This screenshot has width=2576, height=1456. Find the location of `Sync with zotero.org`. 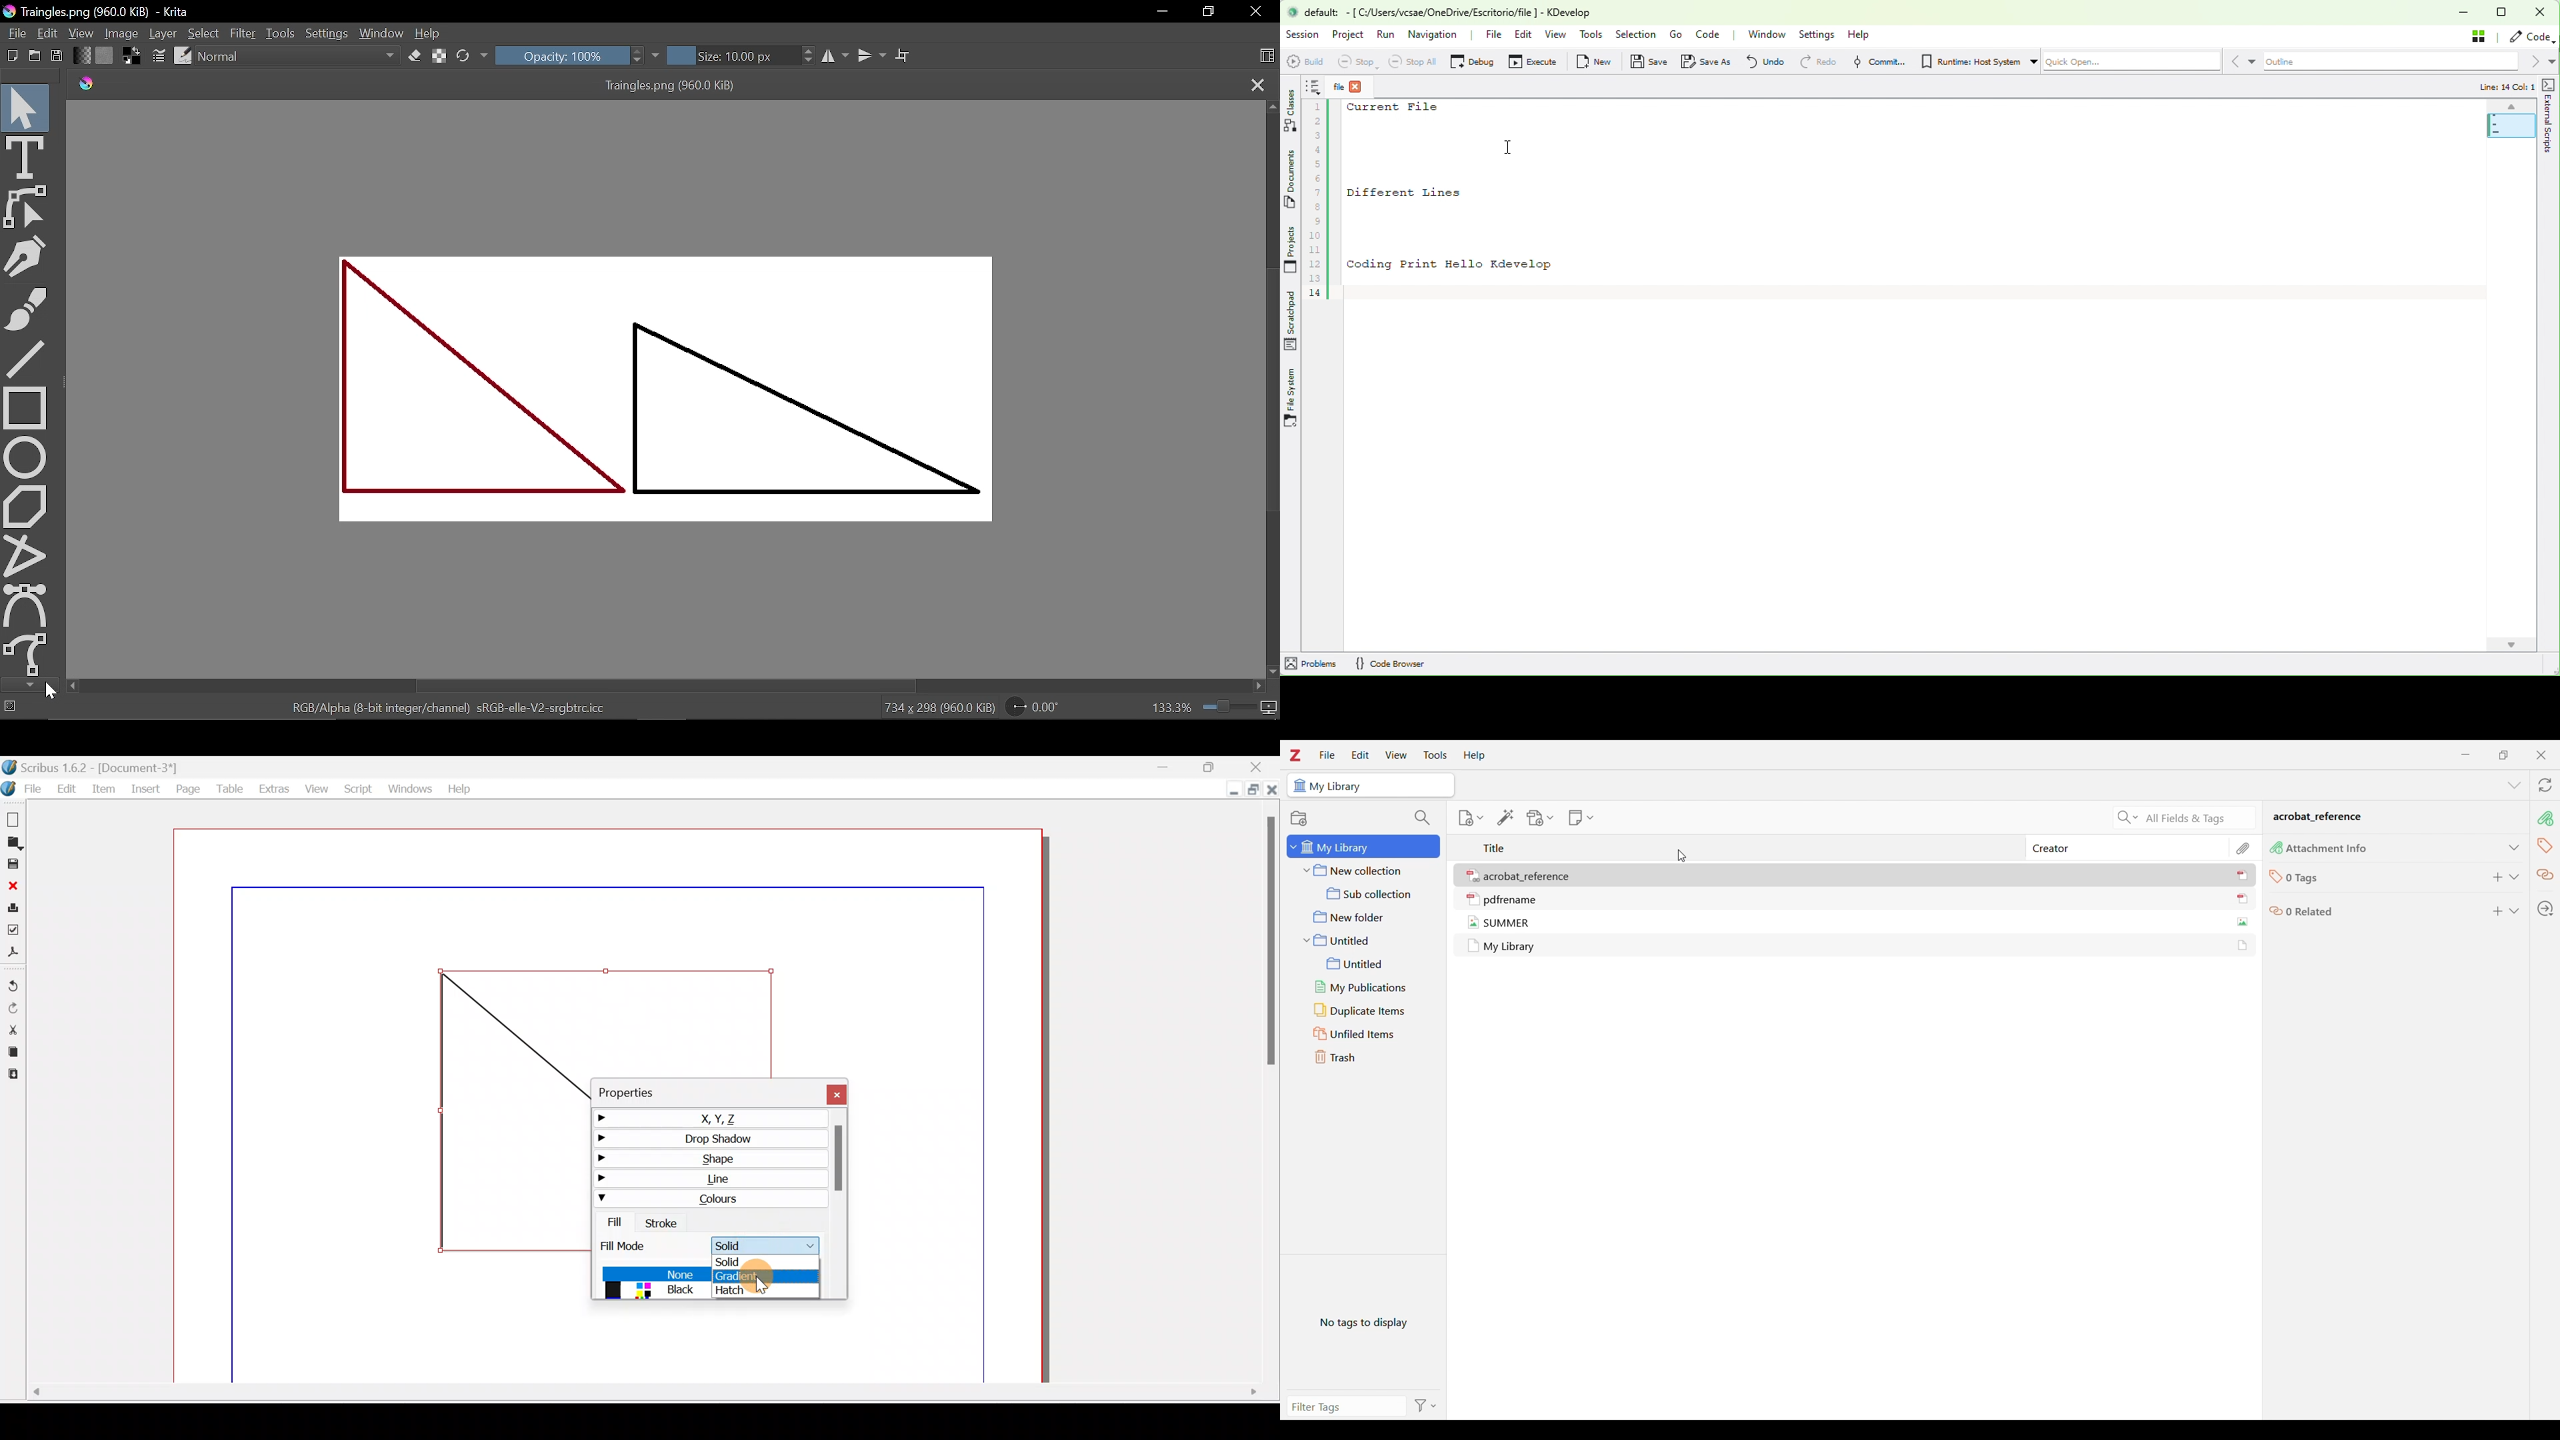

Sync with zotero.org is located at coordinates (2545, 785).